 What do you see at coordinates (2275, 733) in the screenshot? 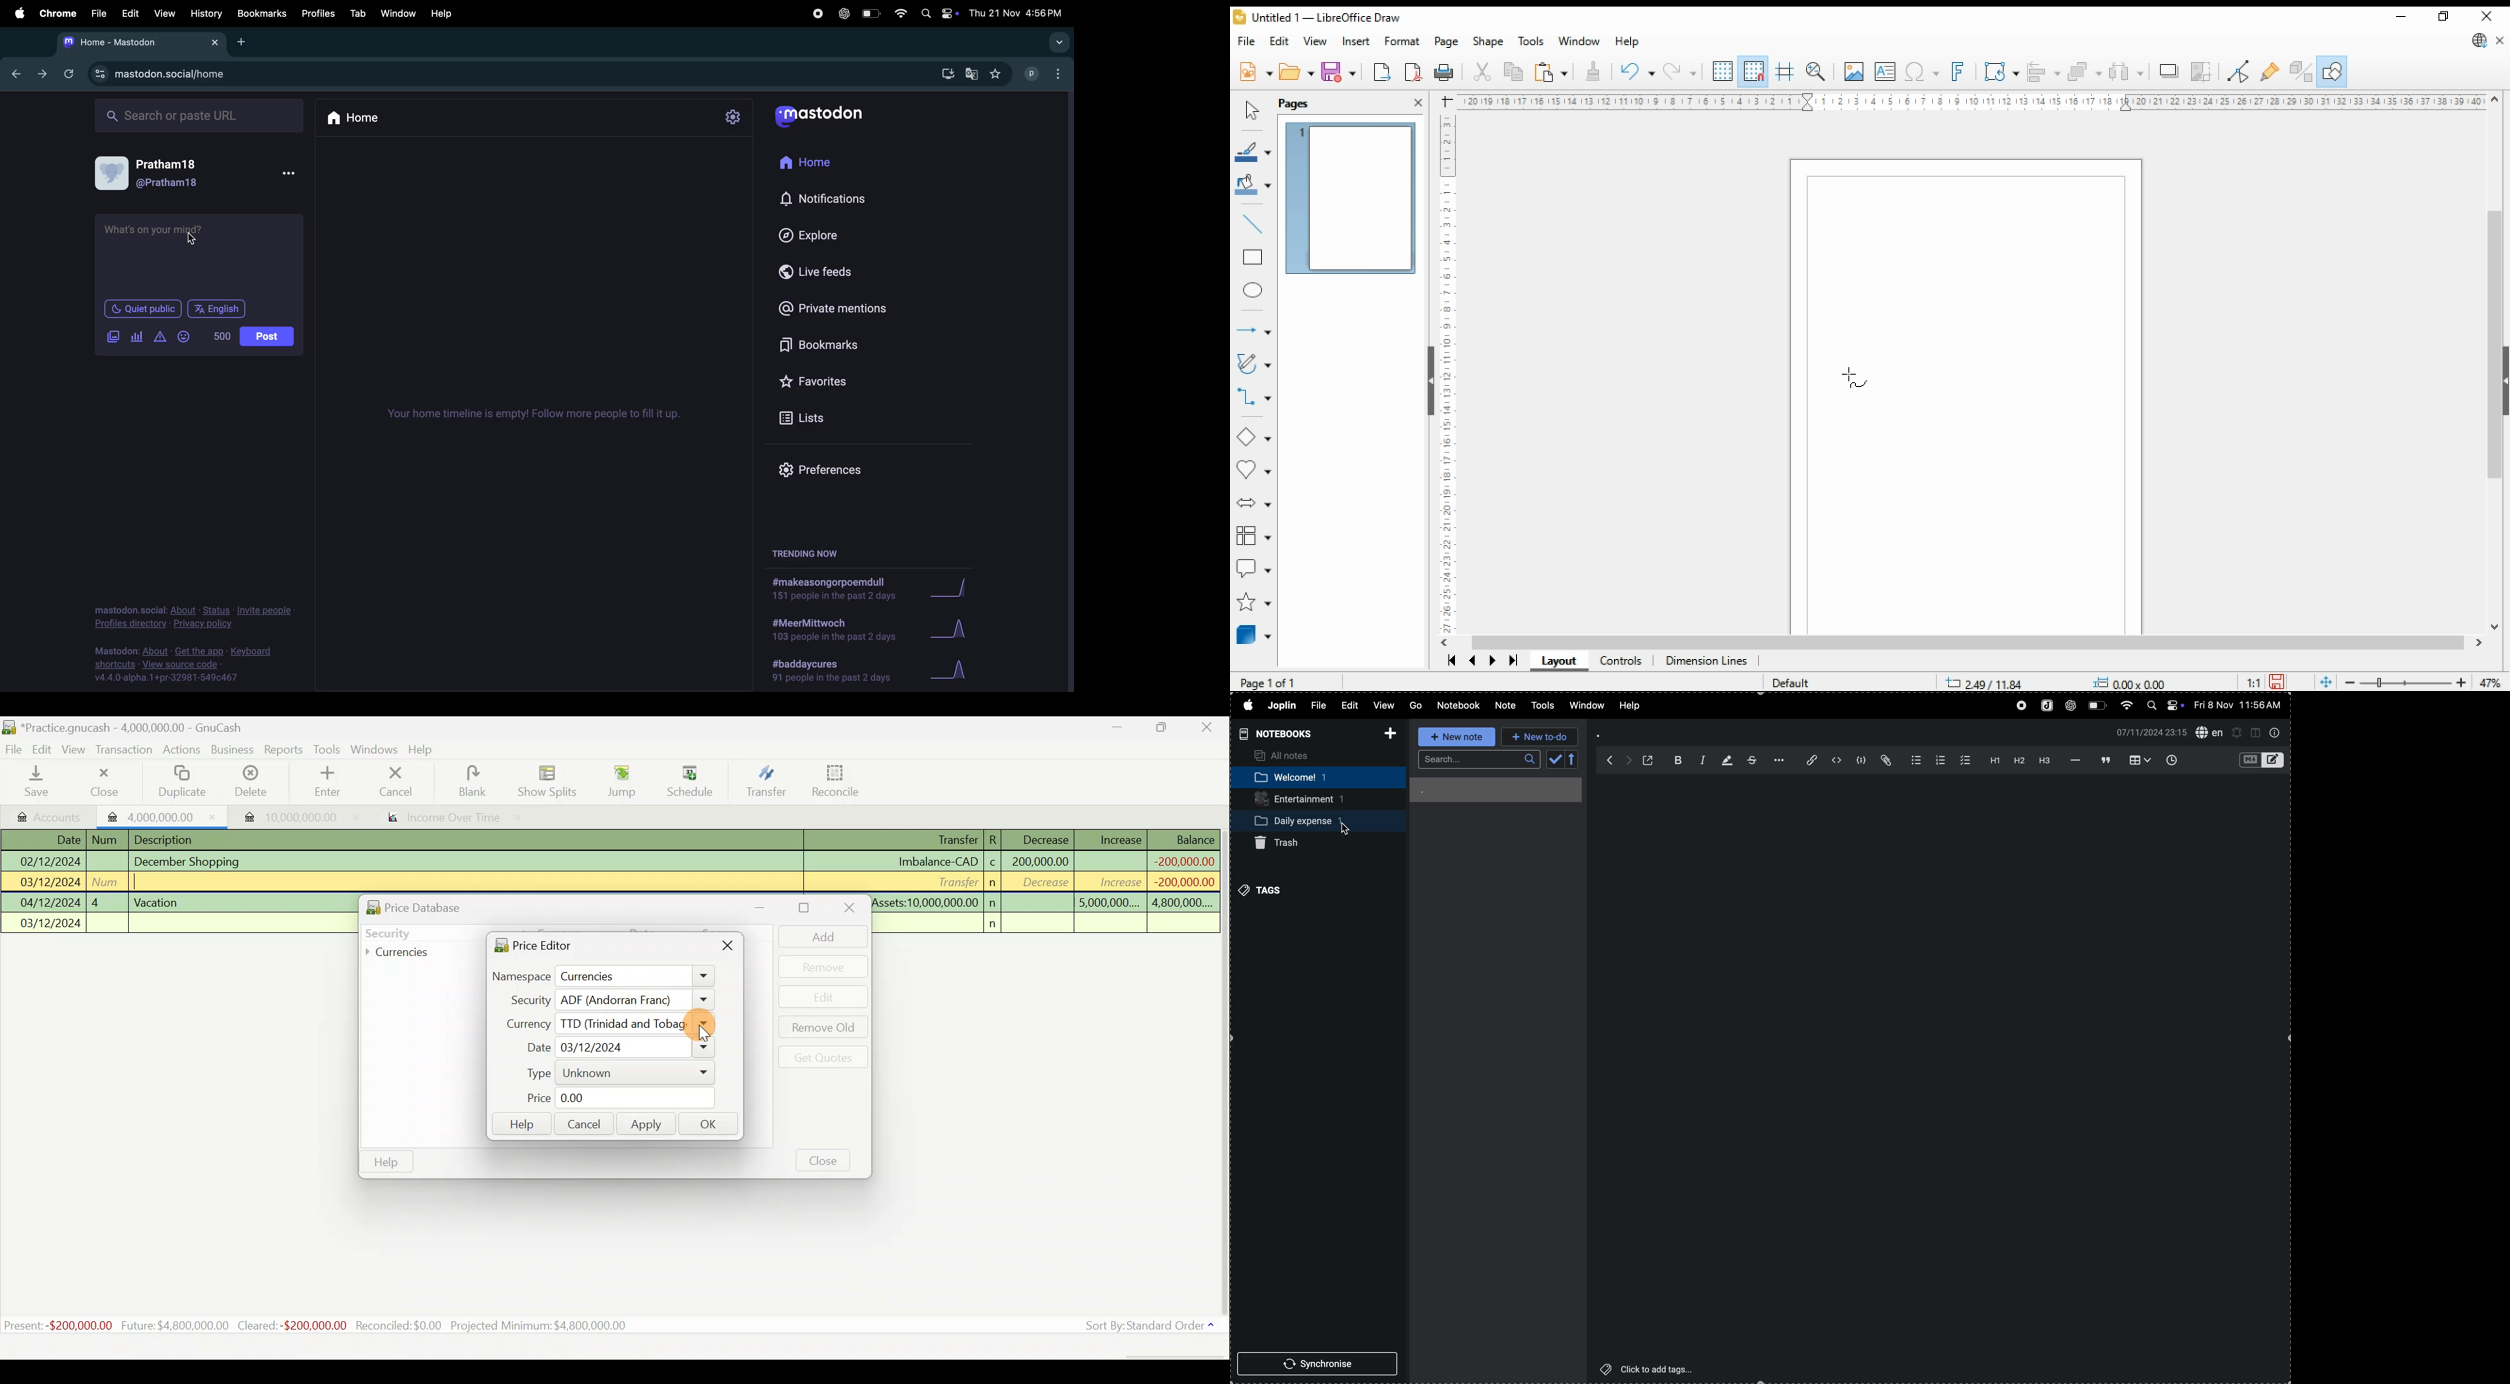
I see `info` at bounding box center [2275, 733].